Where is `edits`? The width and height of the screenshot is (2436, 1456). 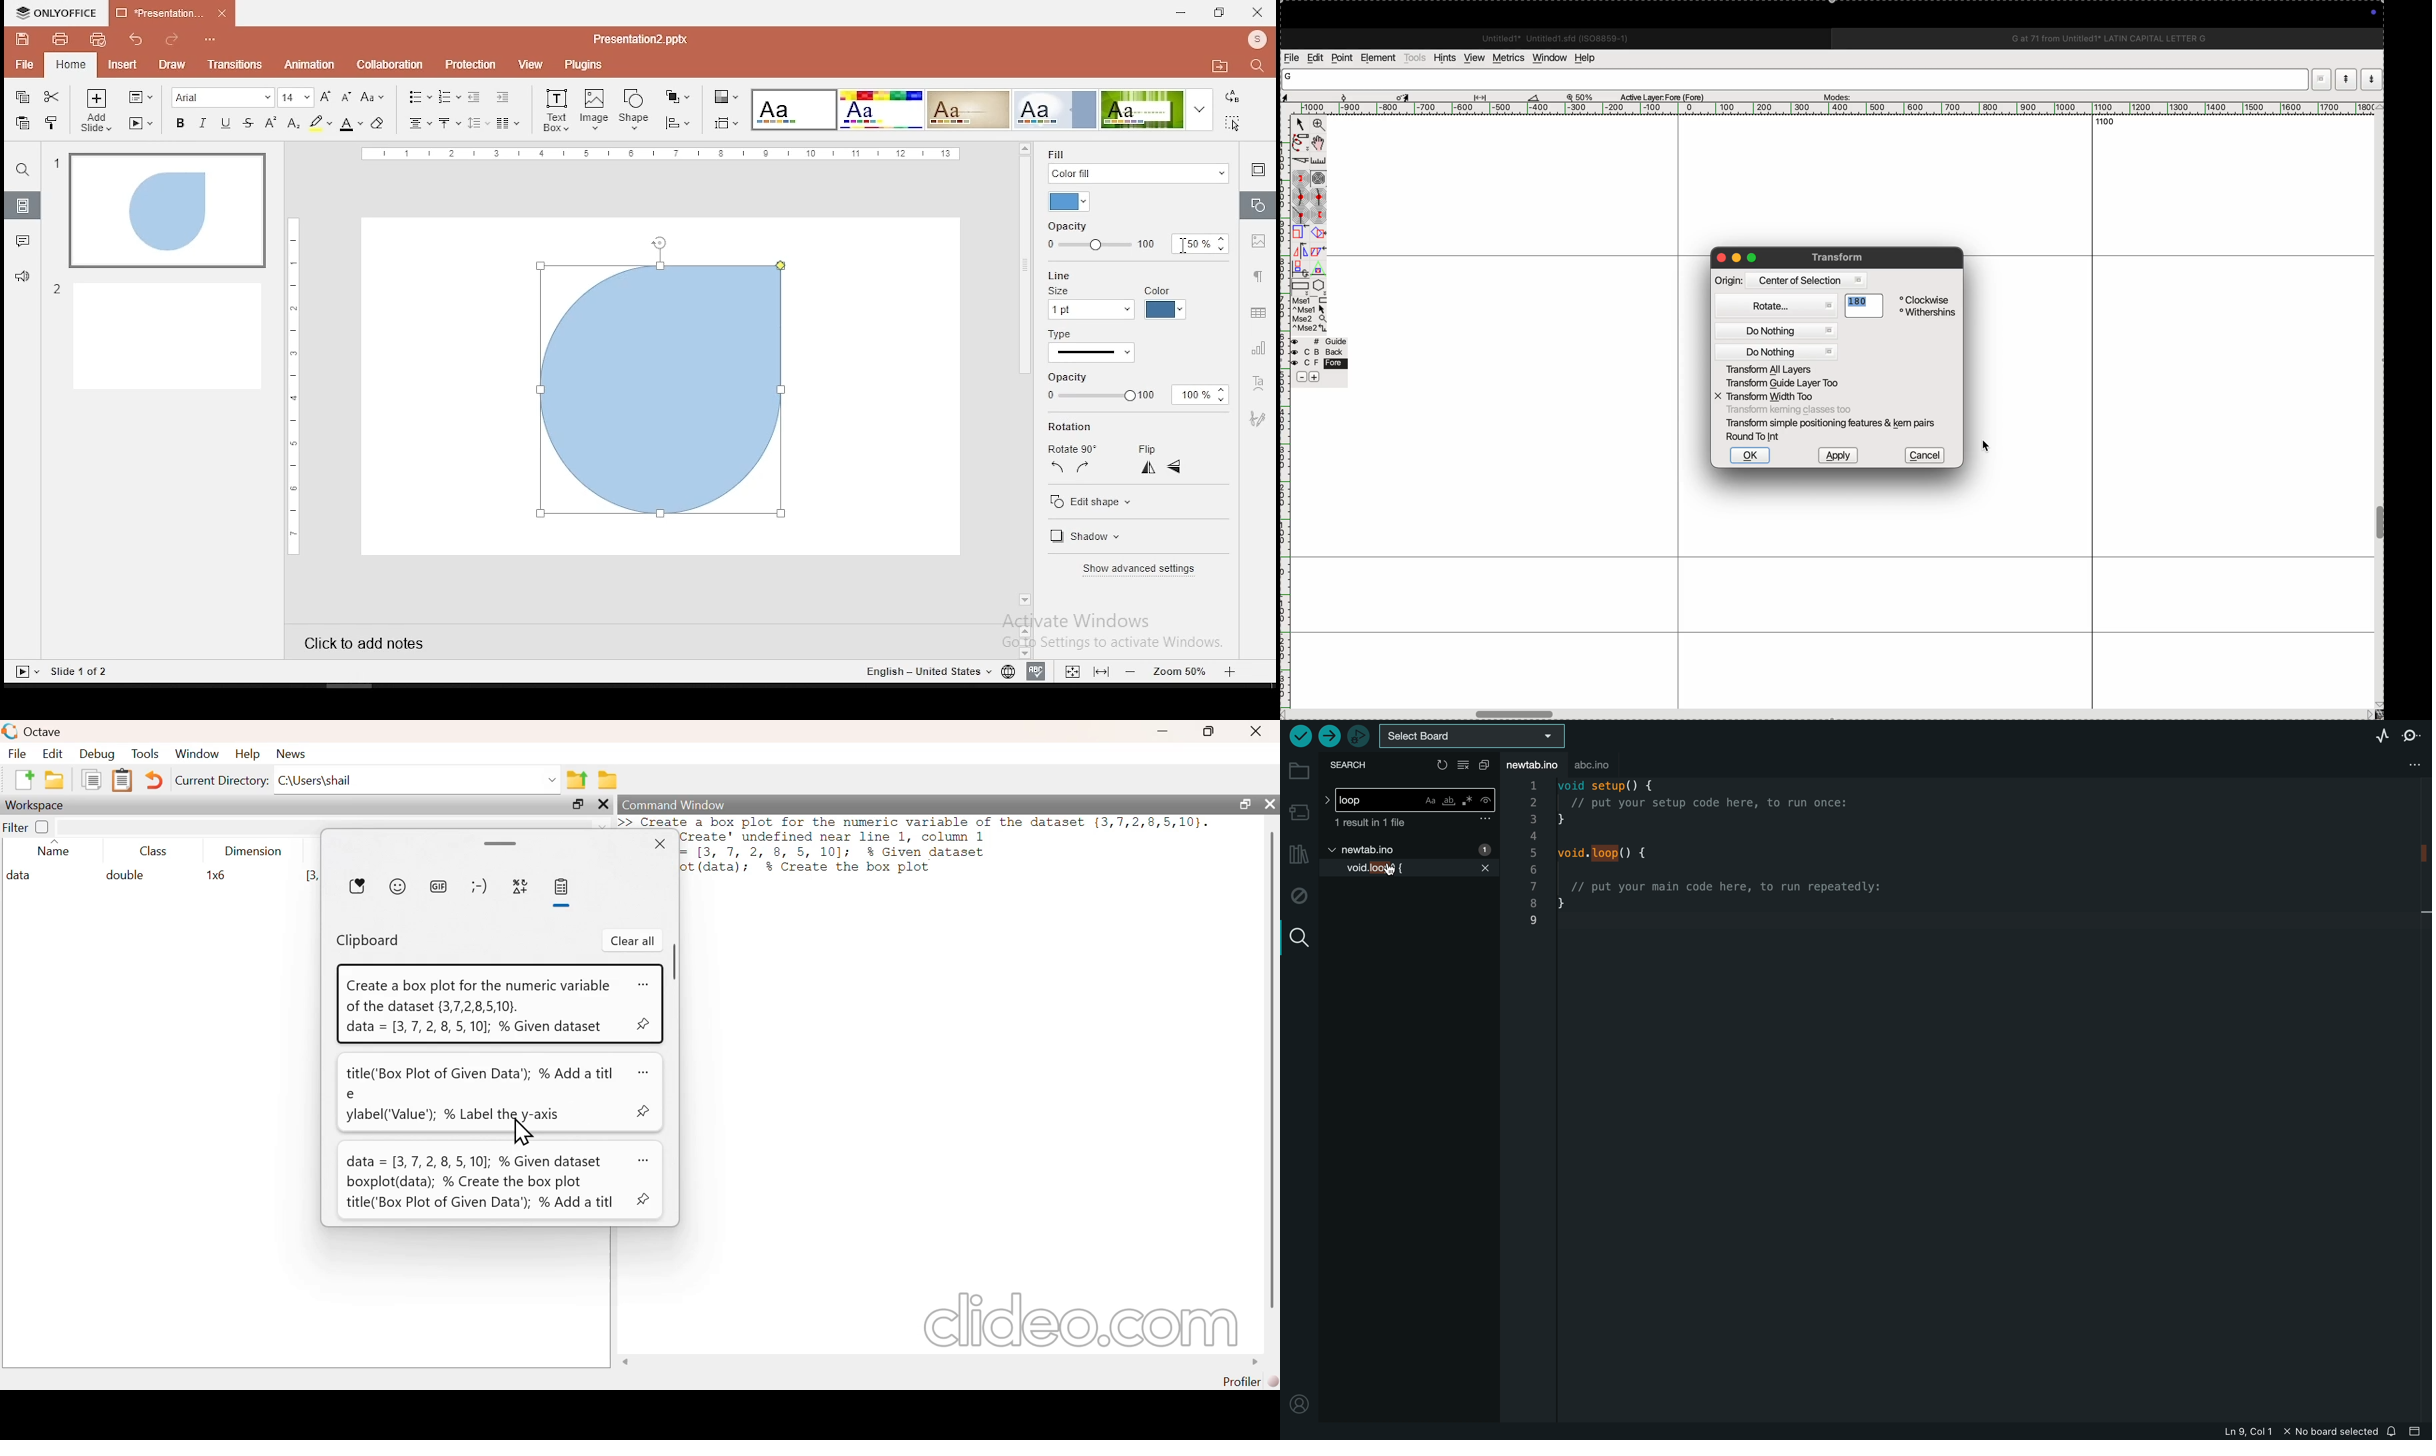 edits is located at coordinates (1315, 59).